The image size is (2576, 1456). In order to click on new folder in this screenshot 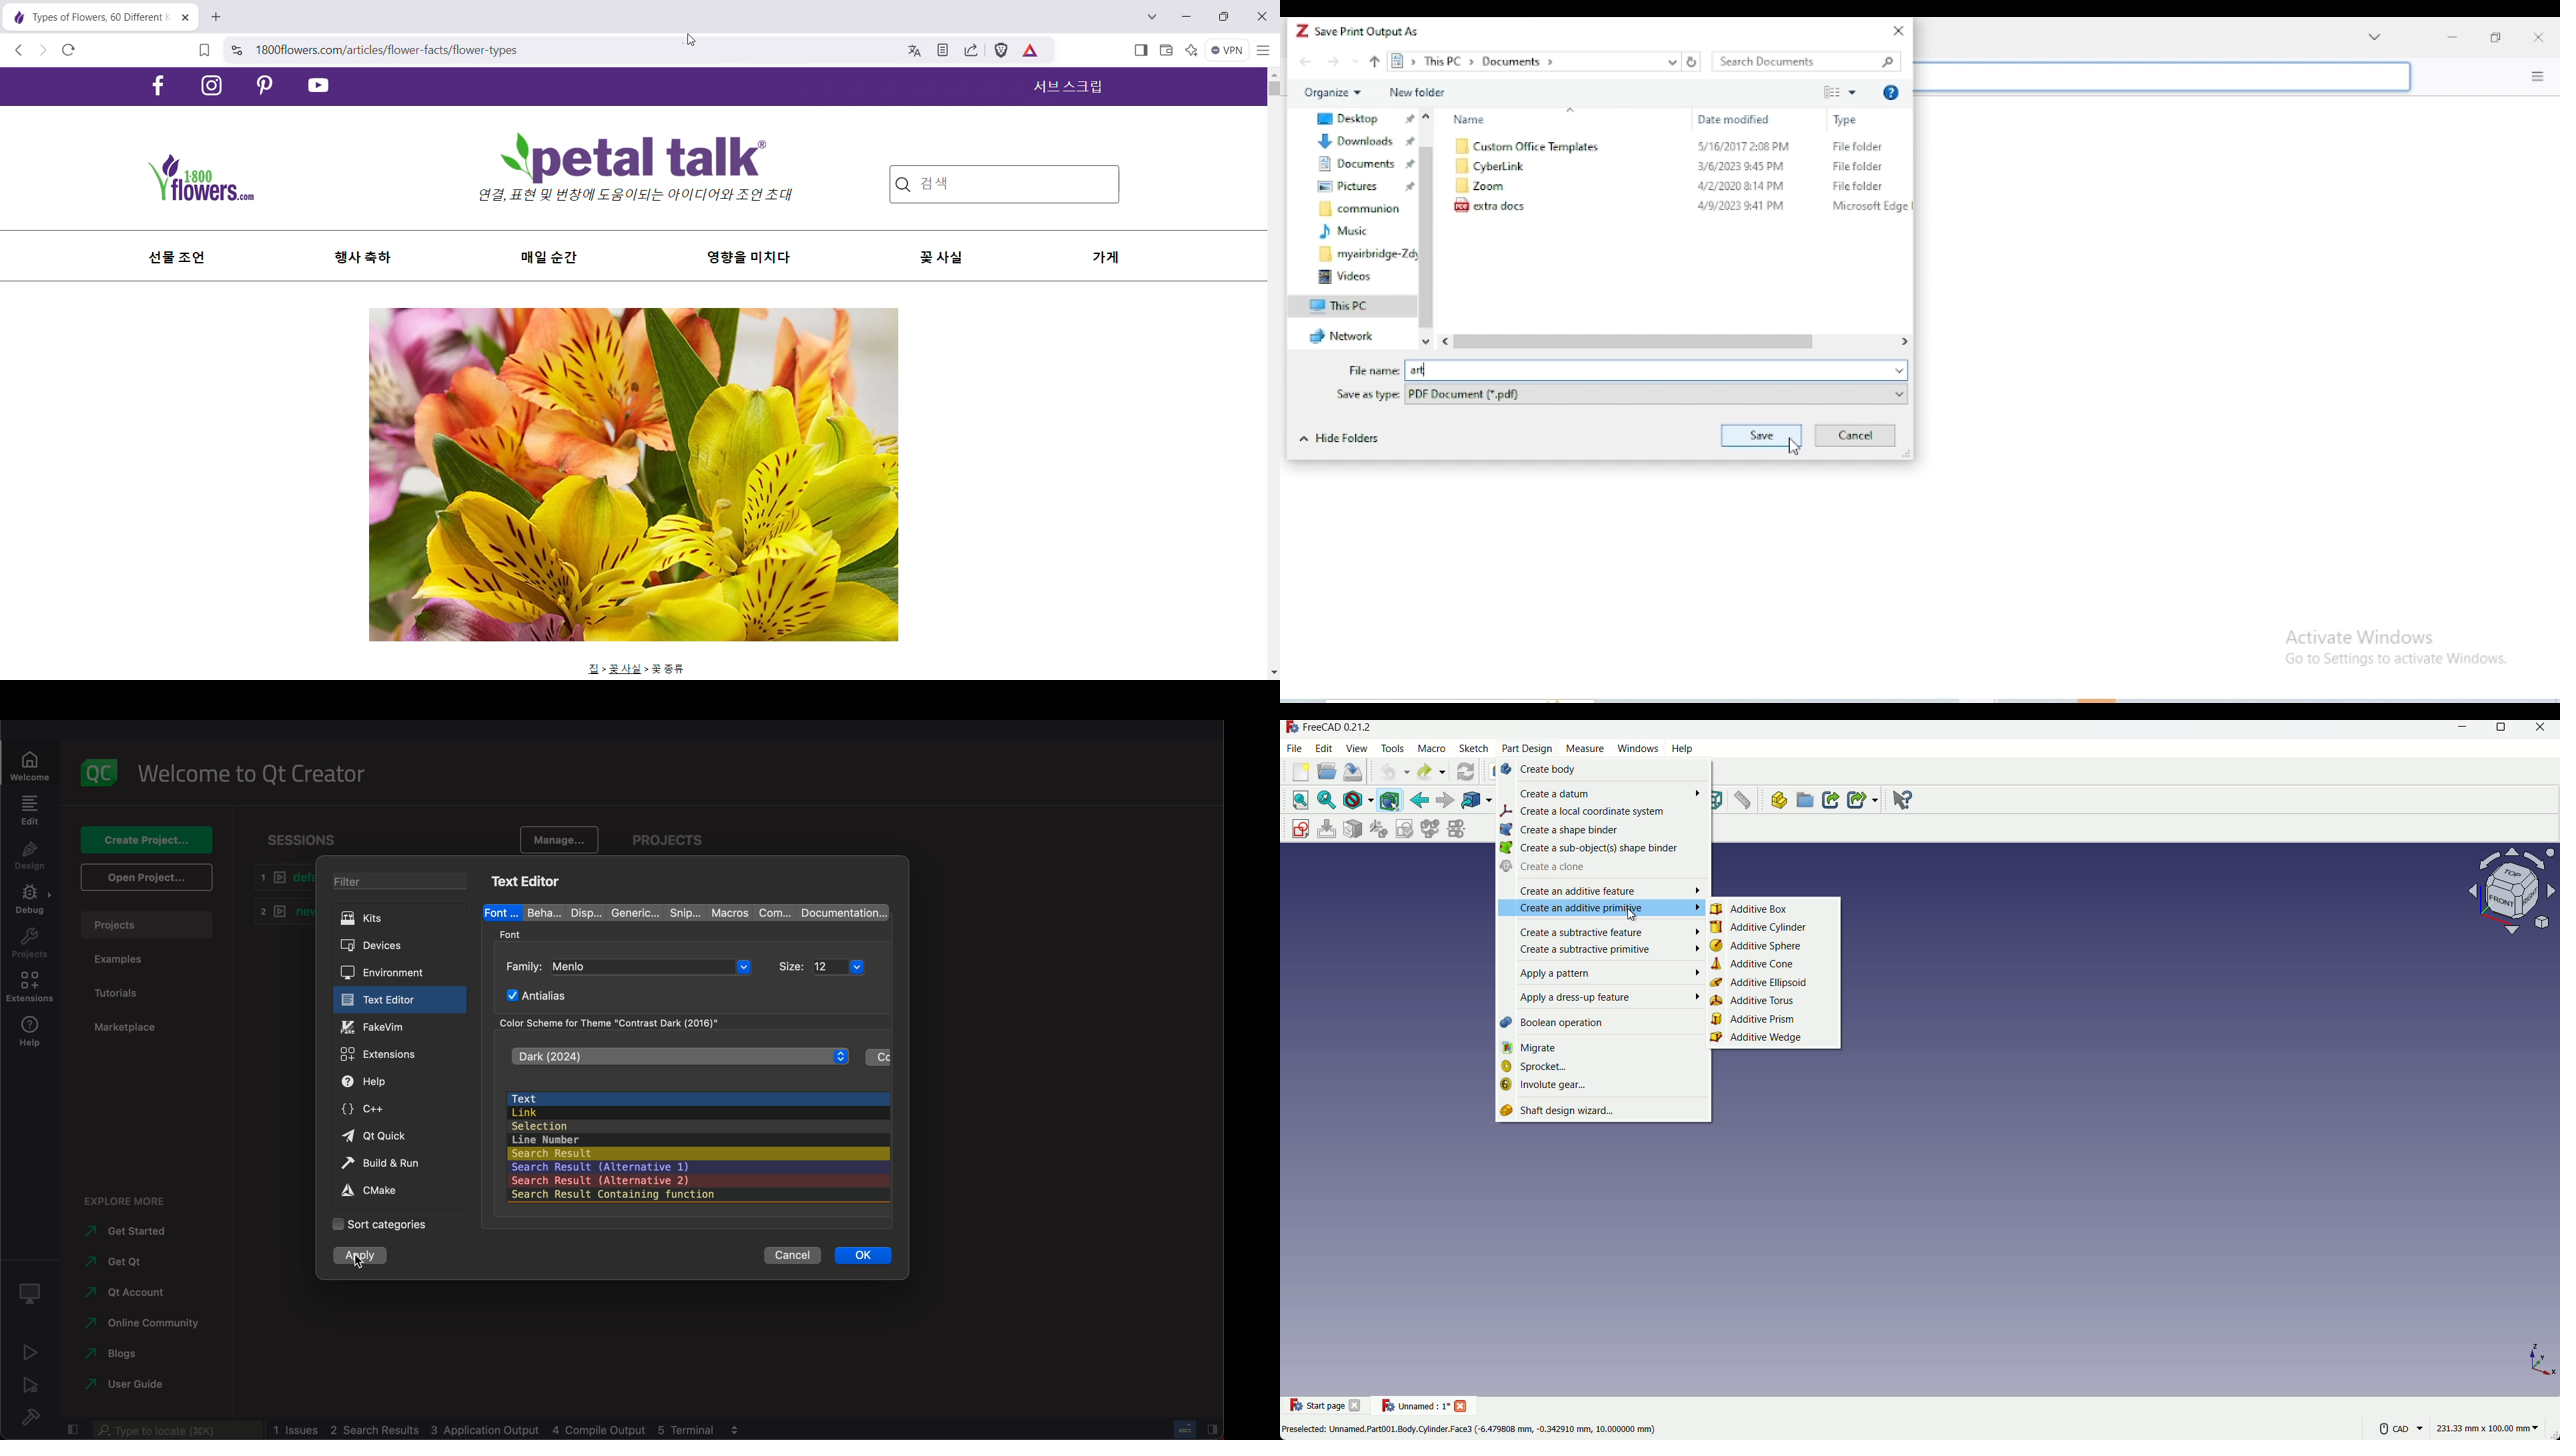, I will do `click(1418, 93)`.